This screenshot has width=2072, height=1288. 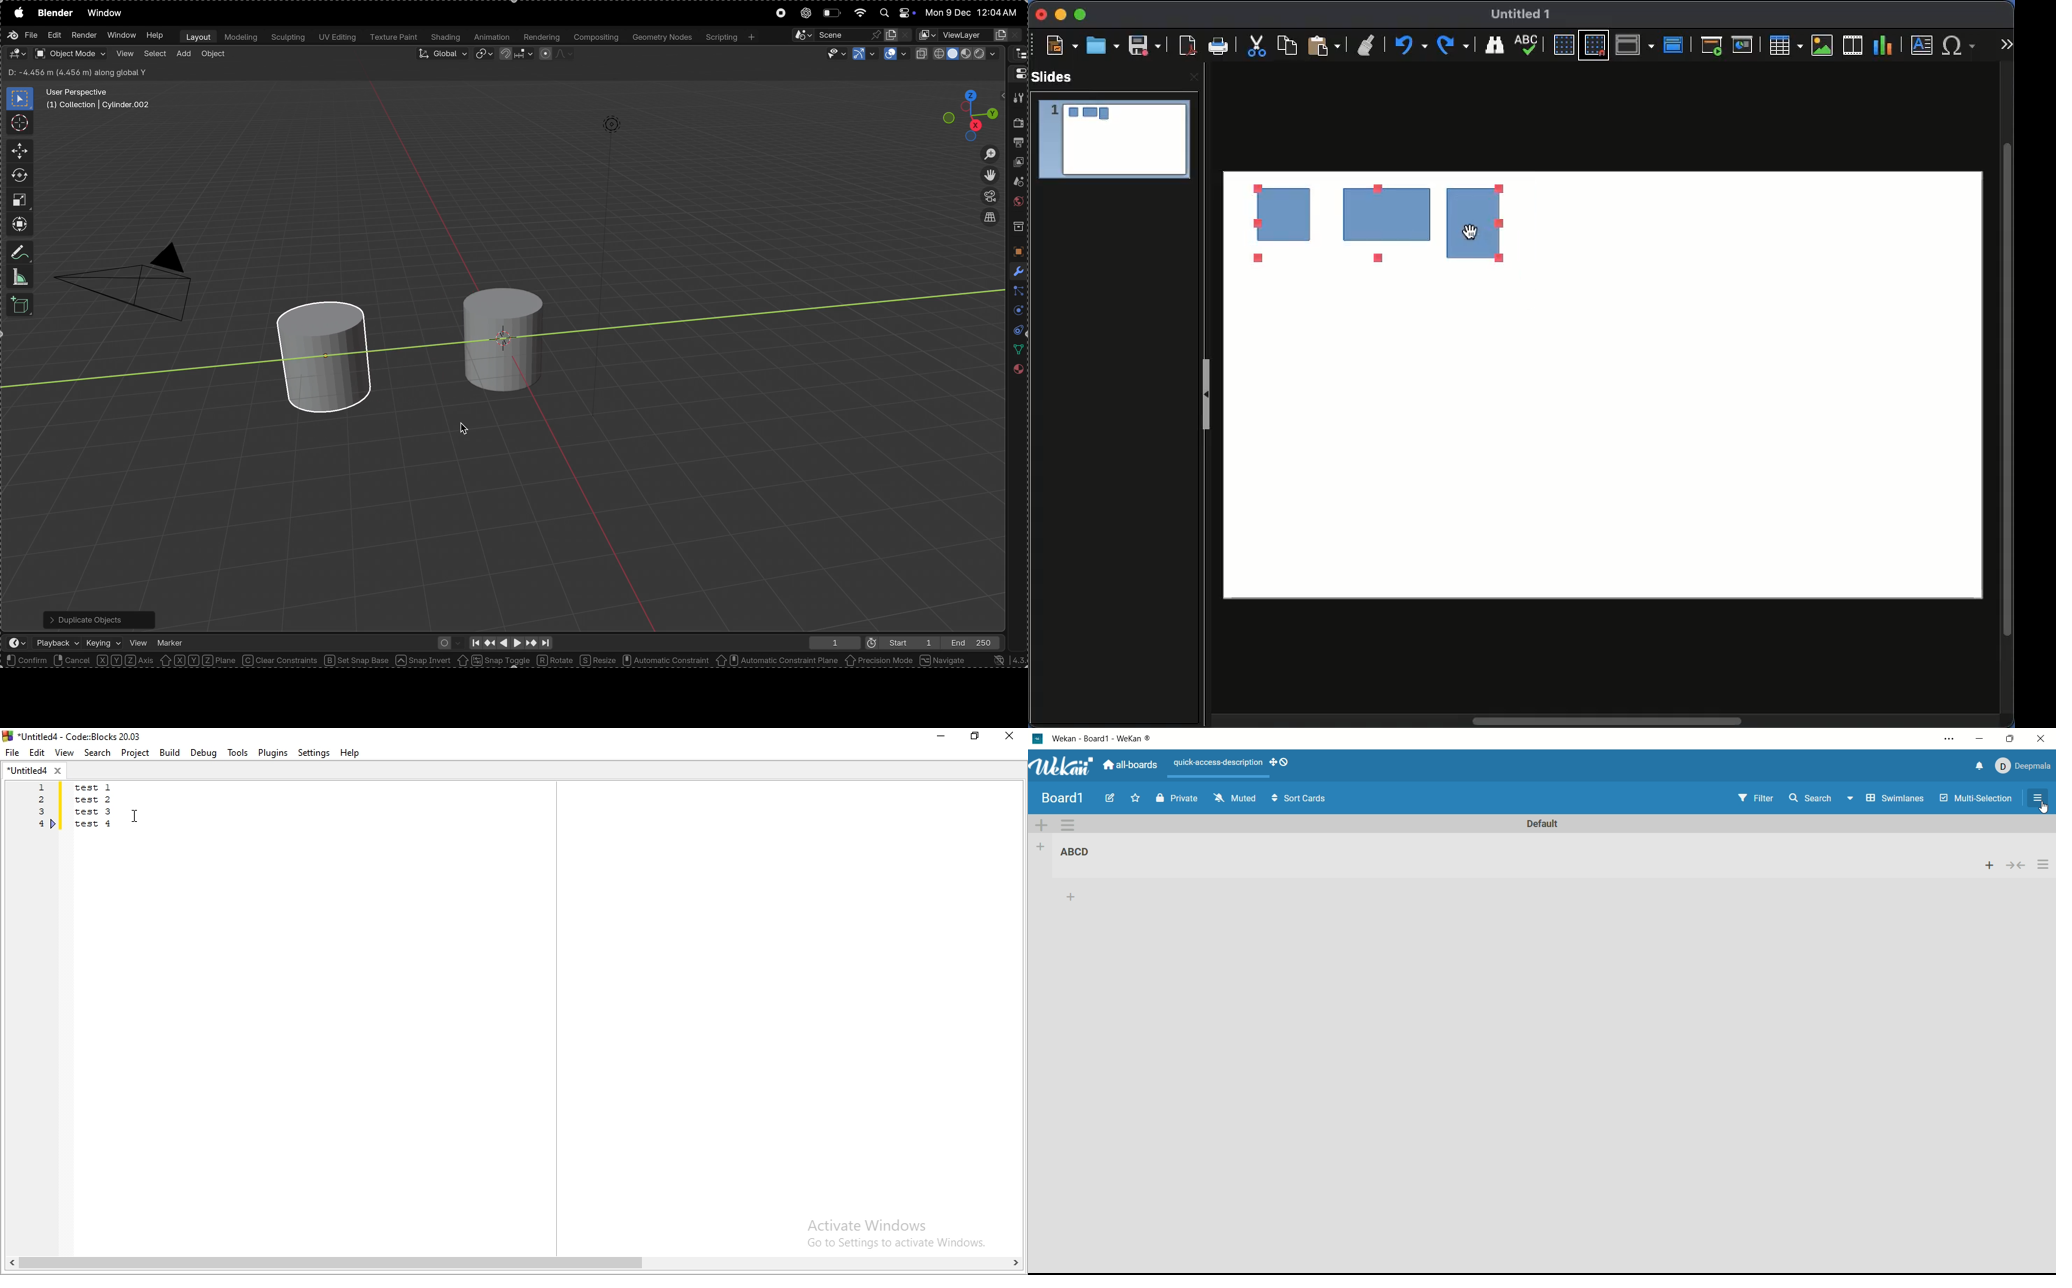 What do you see at coordinates (1208, 389) in the screenshot?
I see `Slide panel` at bounding box center [1208, 389].